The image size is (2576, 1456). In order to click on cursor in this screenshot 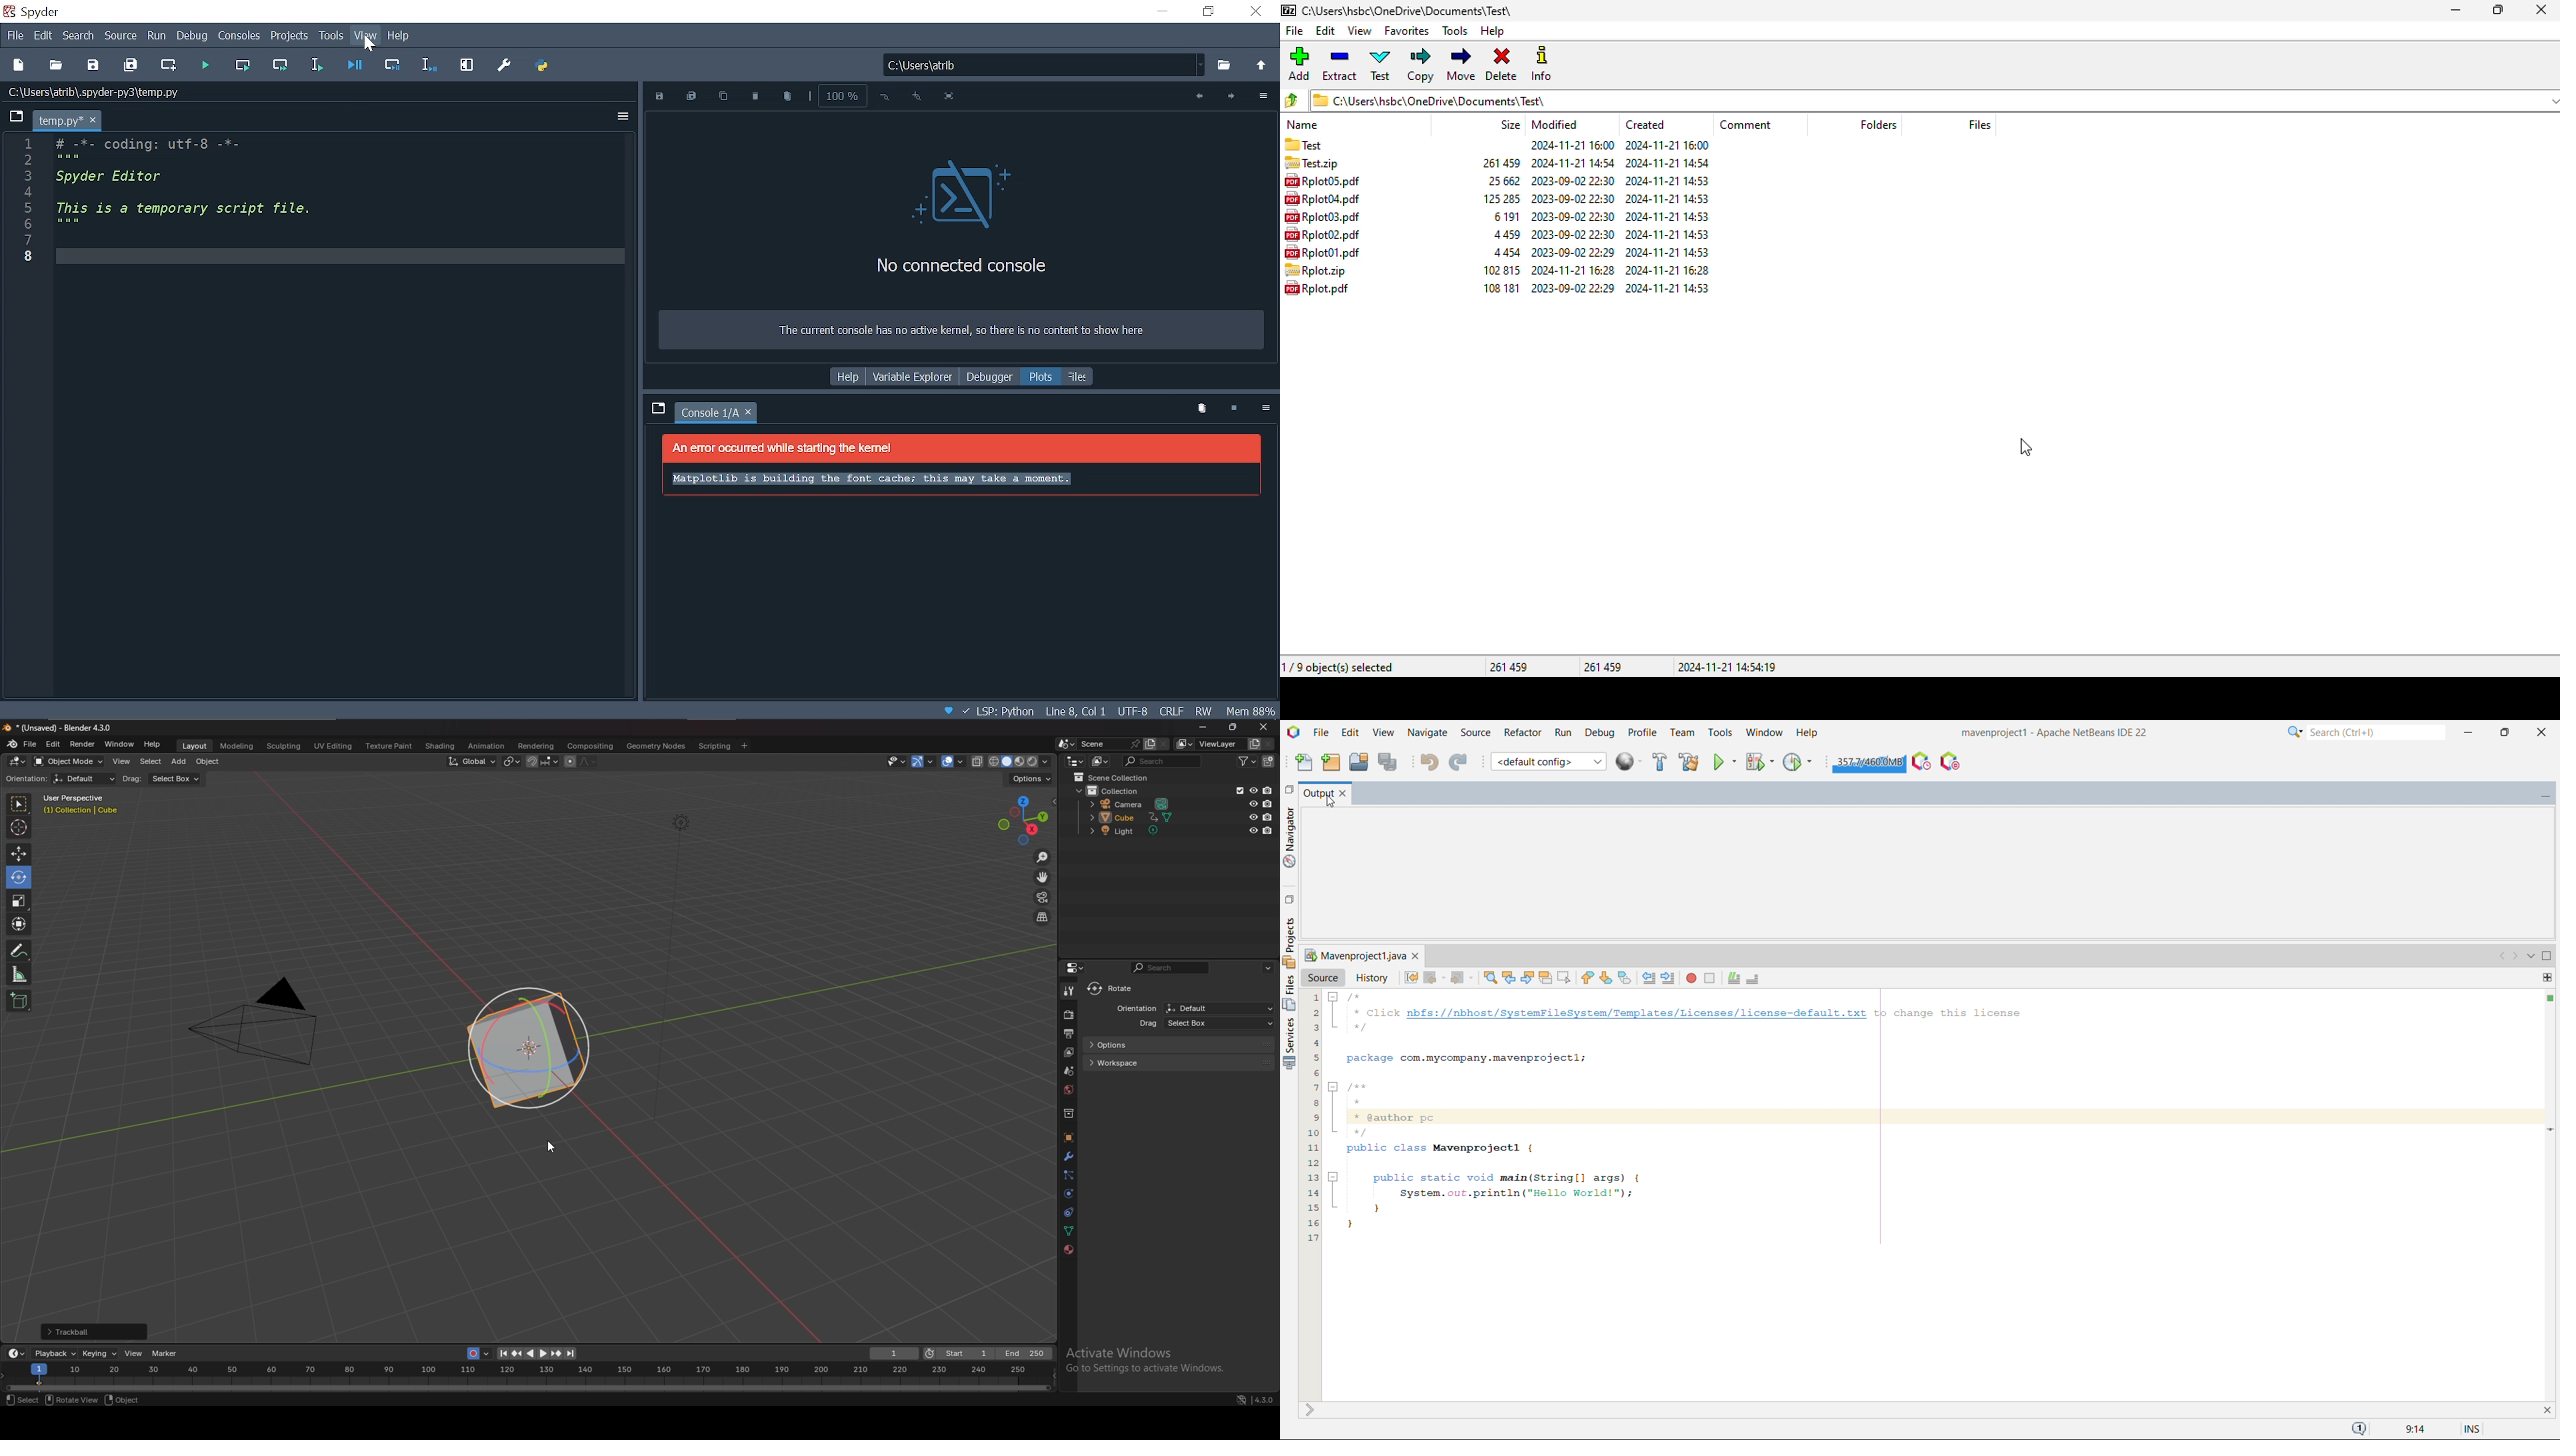, I will do `click(368, 46)`.